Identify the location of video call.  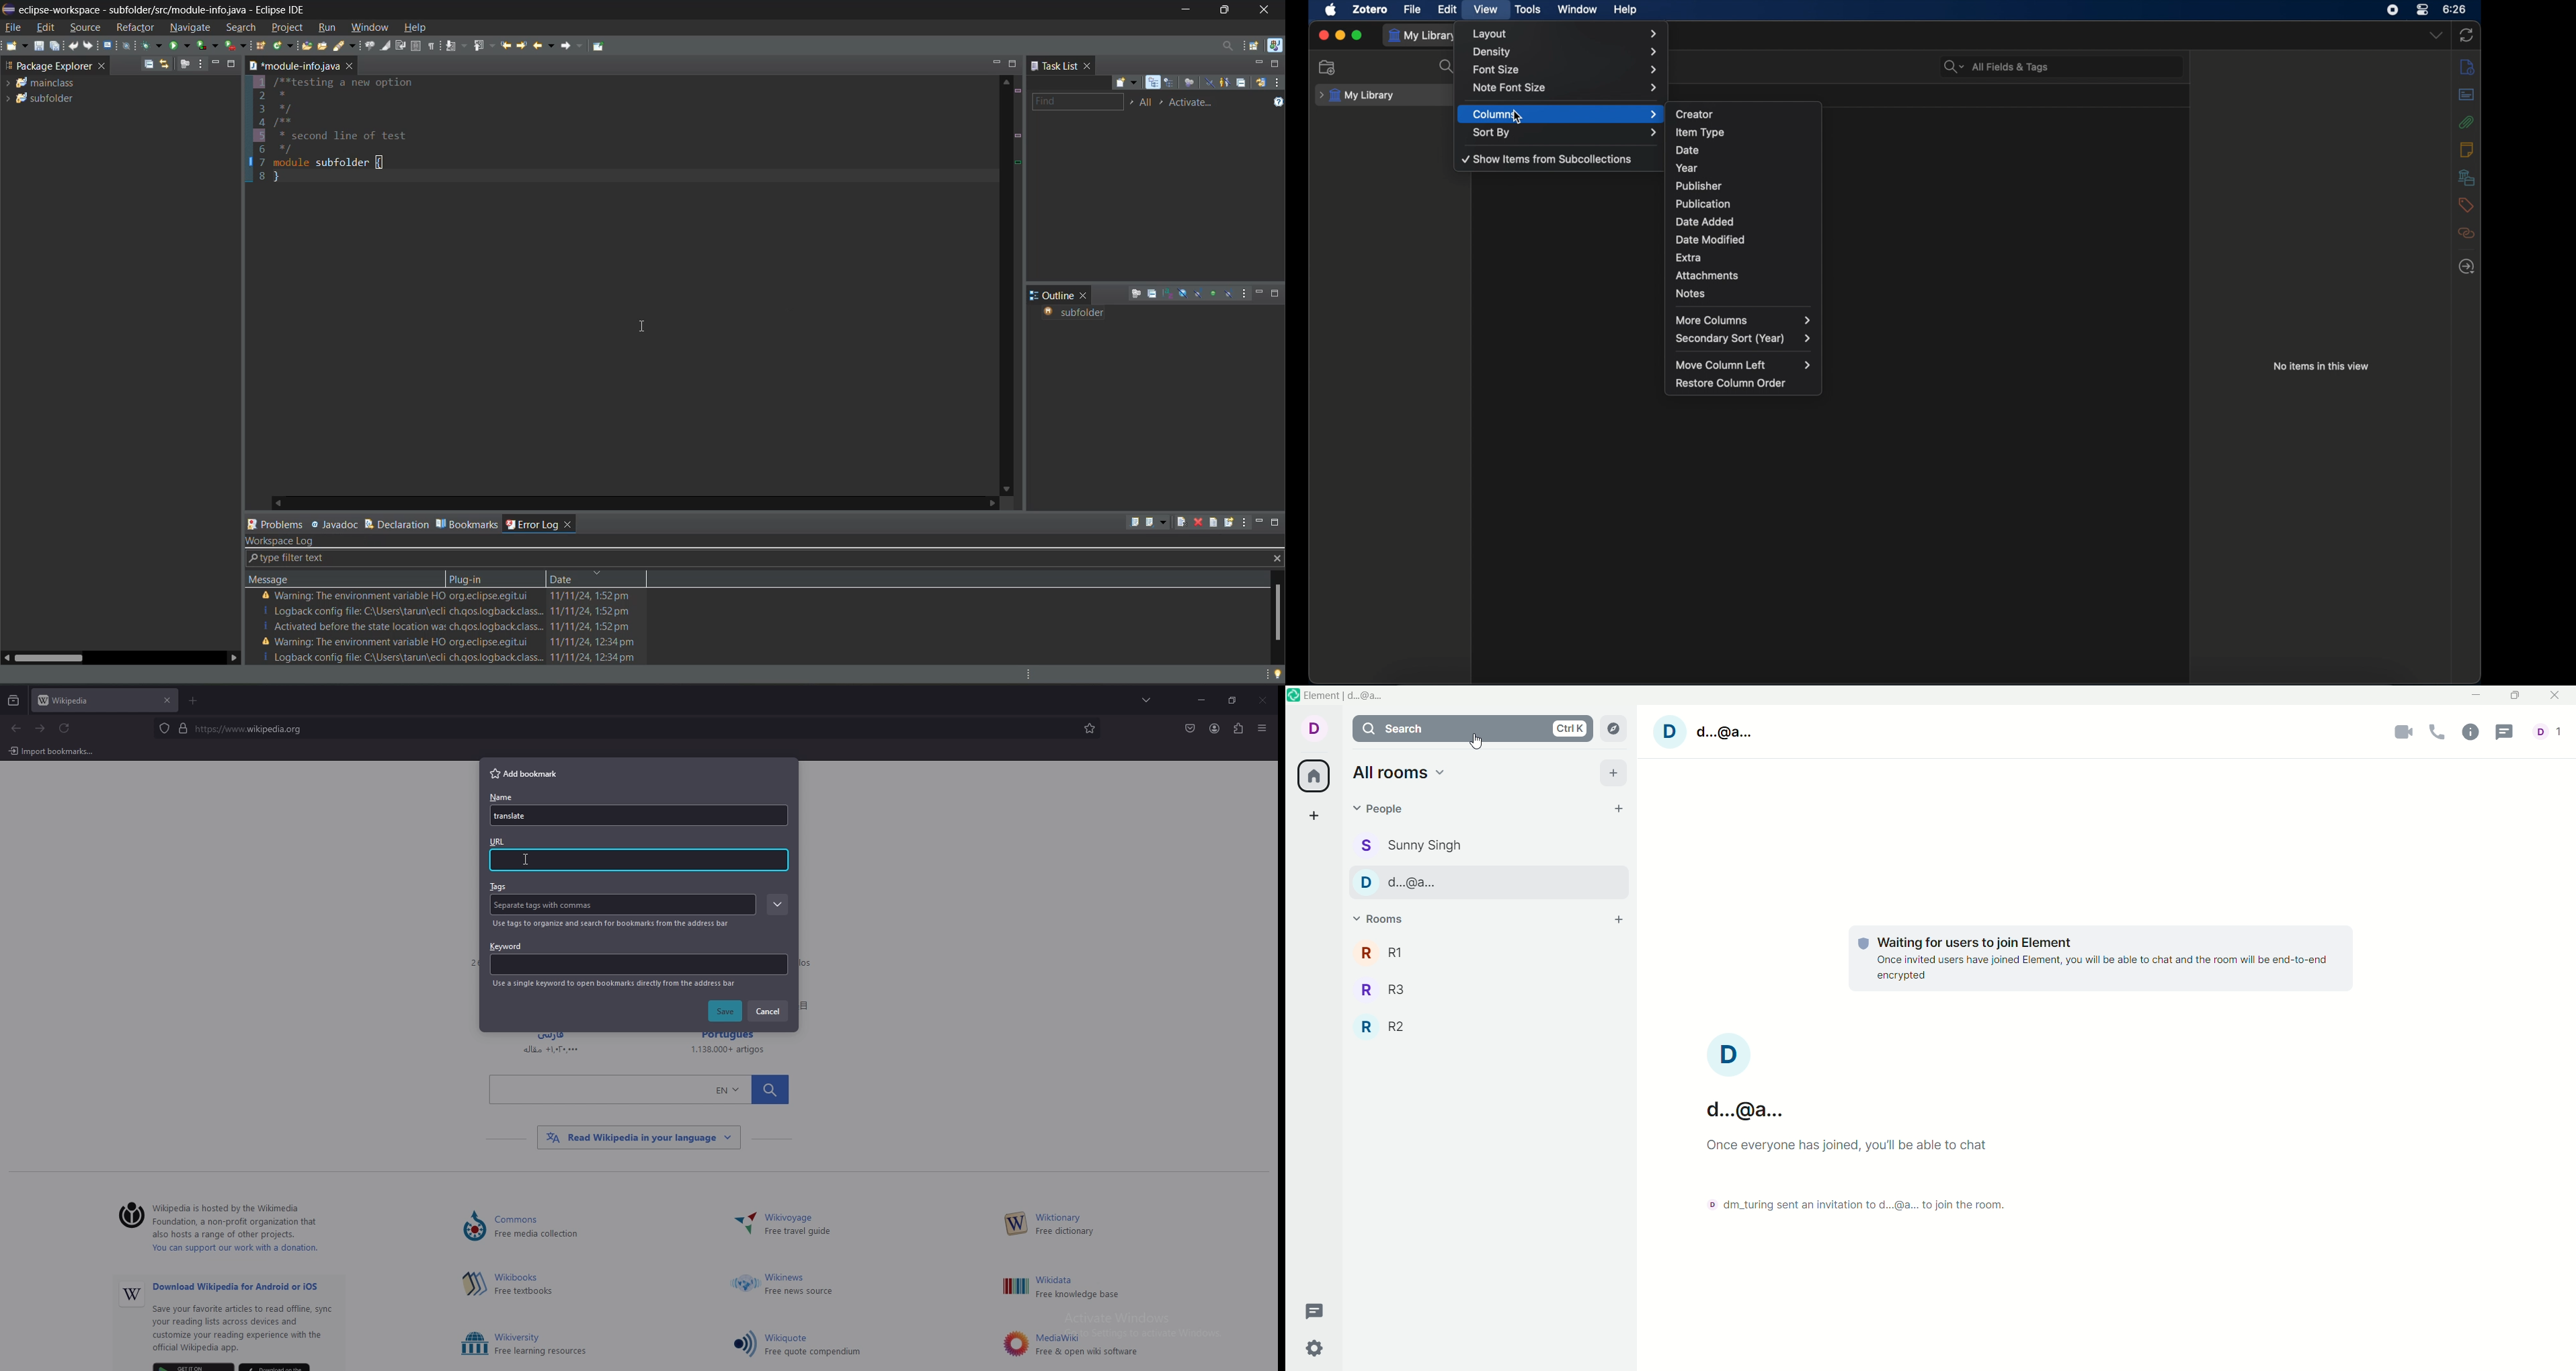
(2401, 734).